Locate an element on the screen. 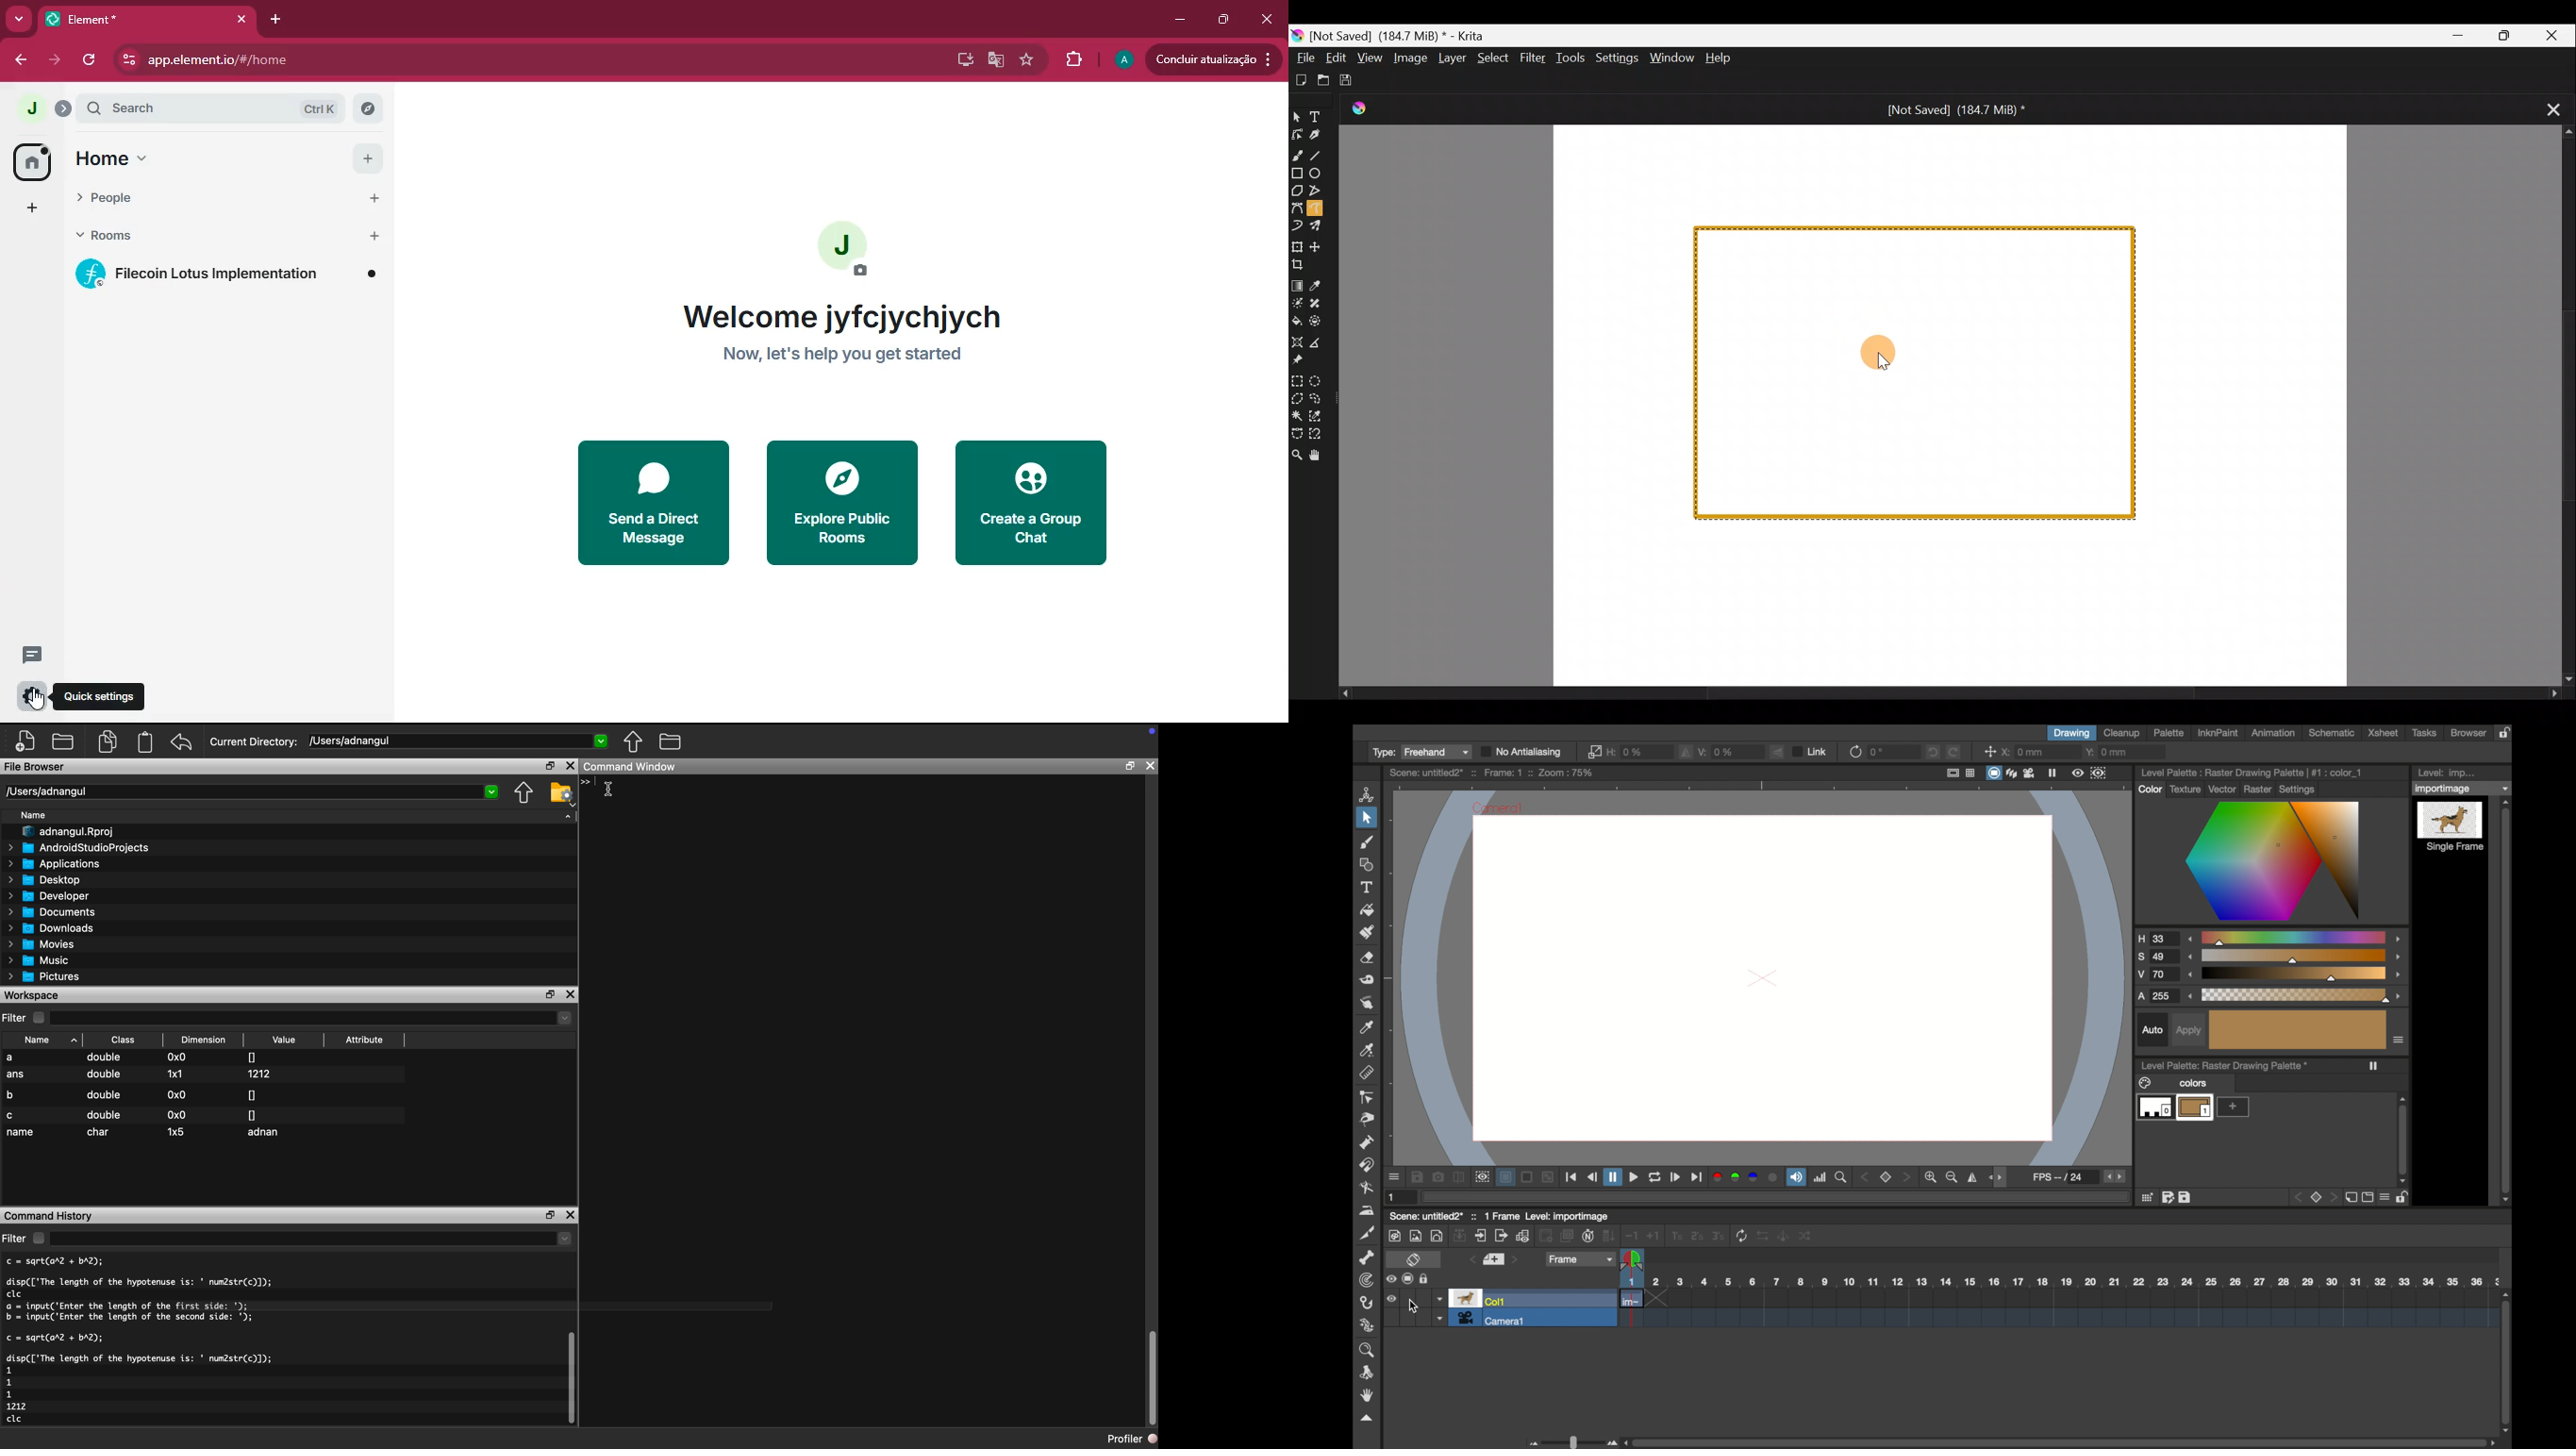 The height and width of the screenshot is (1456, 2576). magnet tool is located at coordinates (1369, 1165).